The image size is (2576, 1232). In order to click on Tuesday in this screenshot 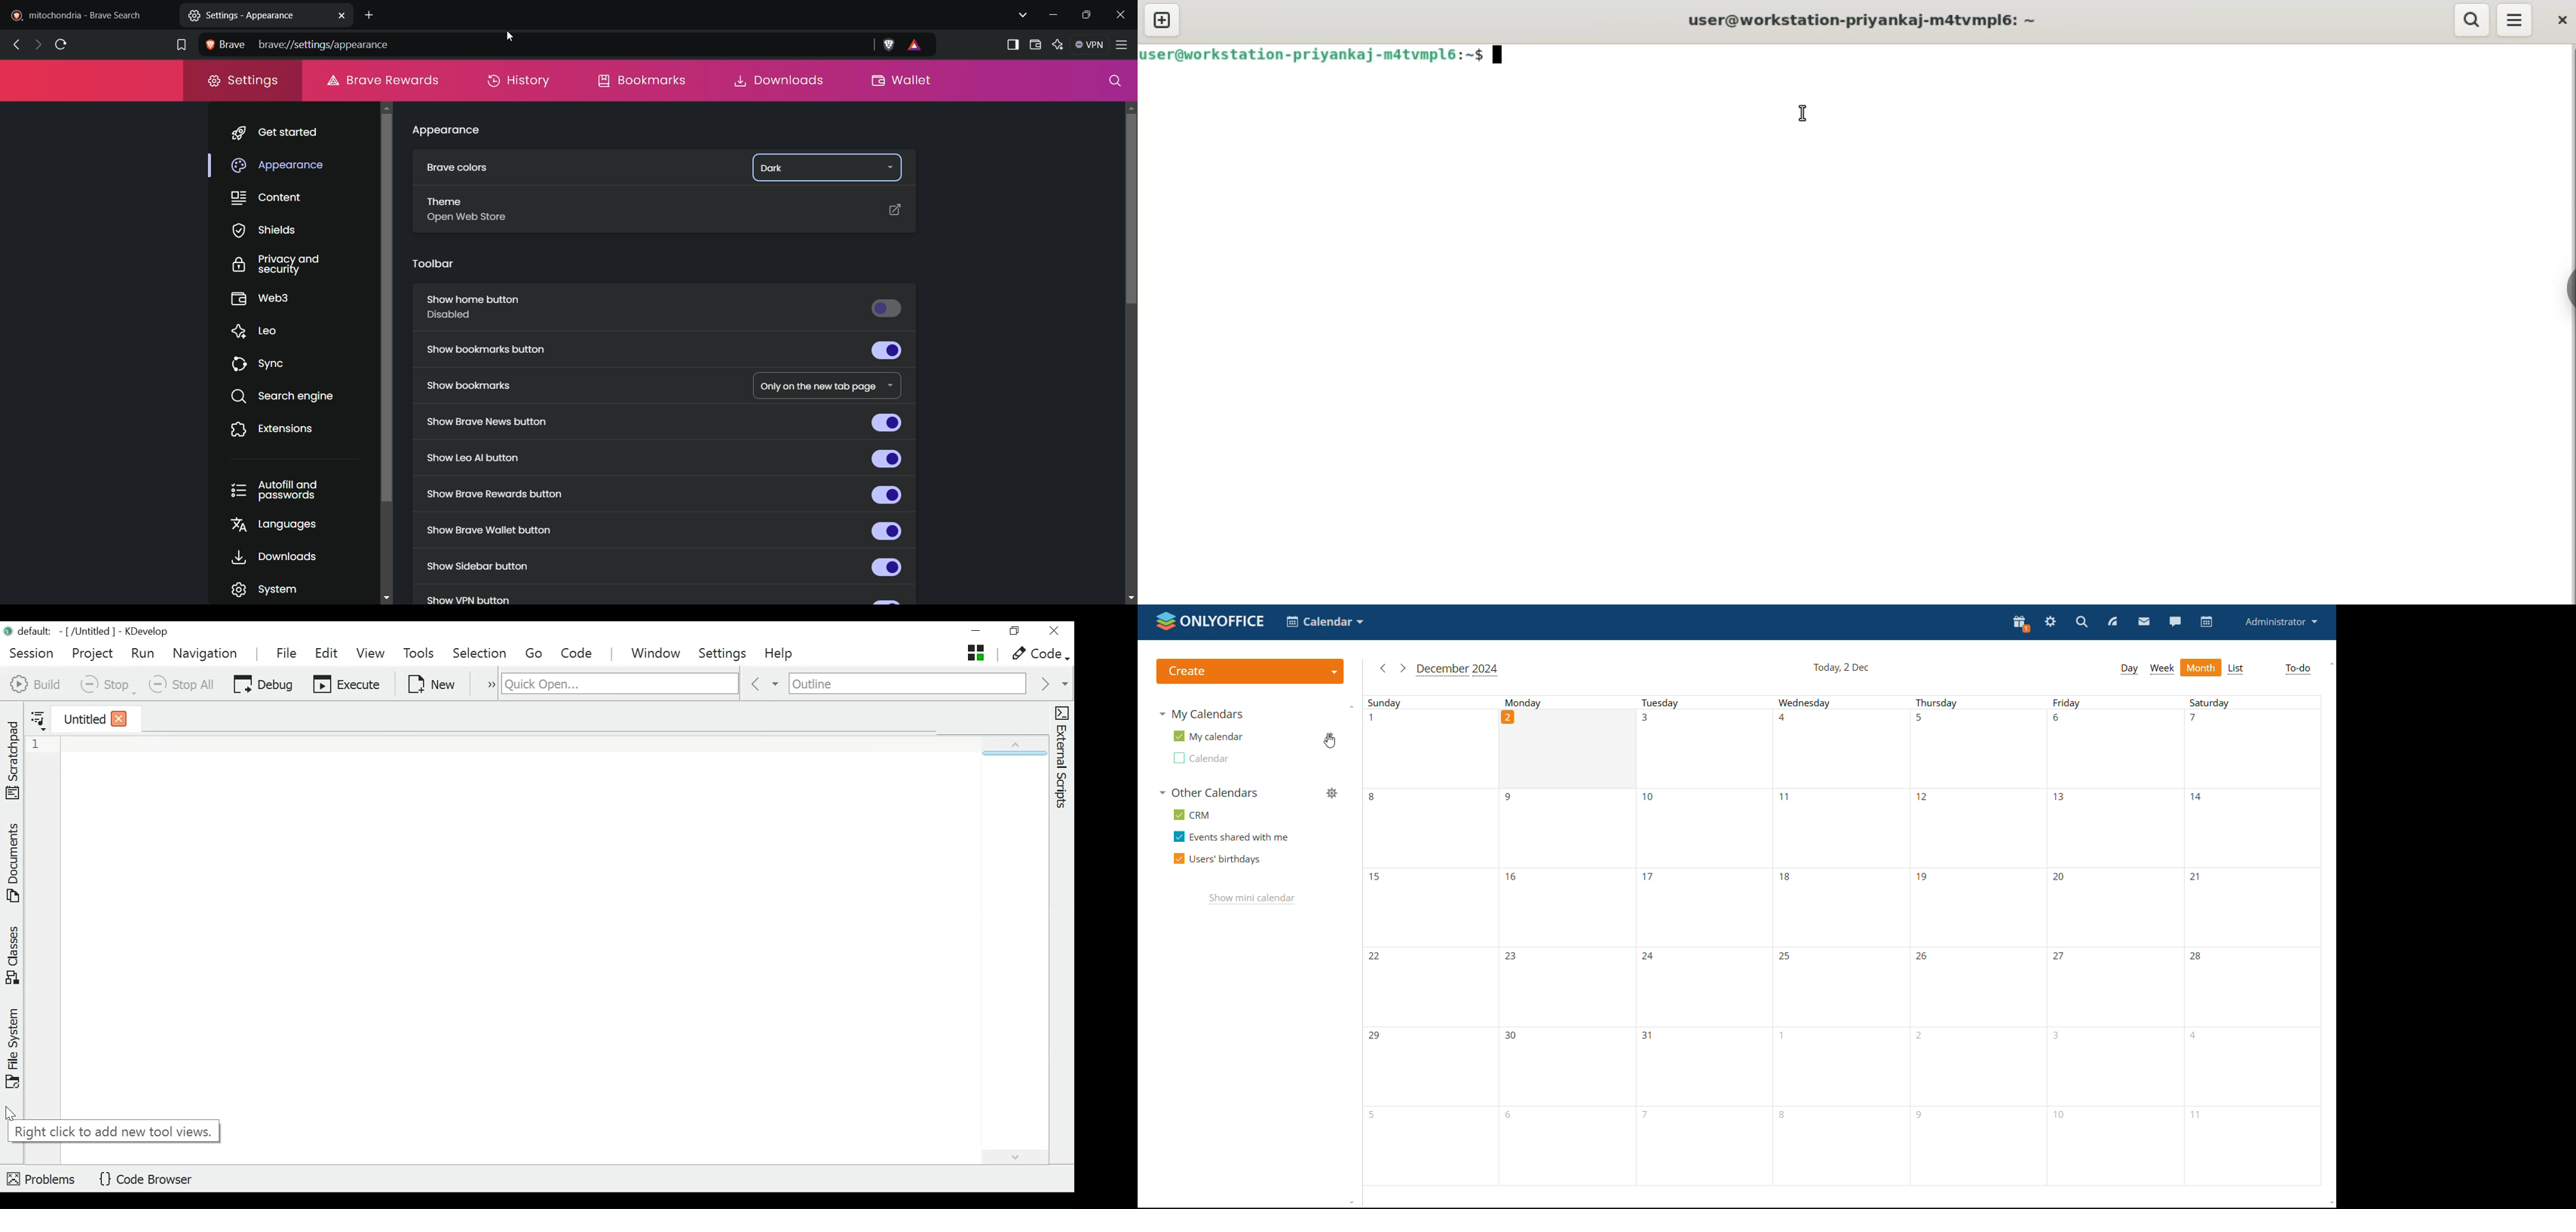, I will do `click(1700, 702)`.